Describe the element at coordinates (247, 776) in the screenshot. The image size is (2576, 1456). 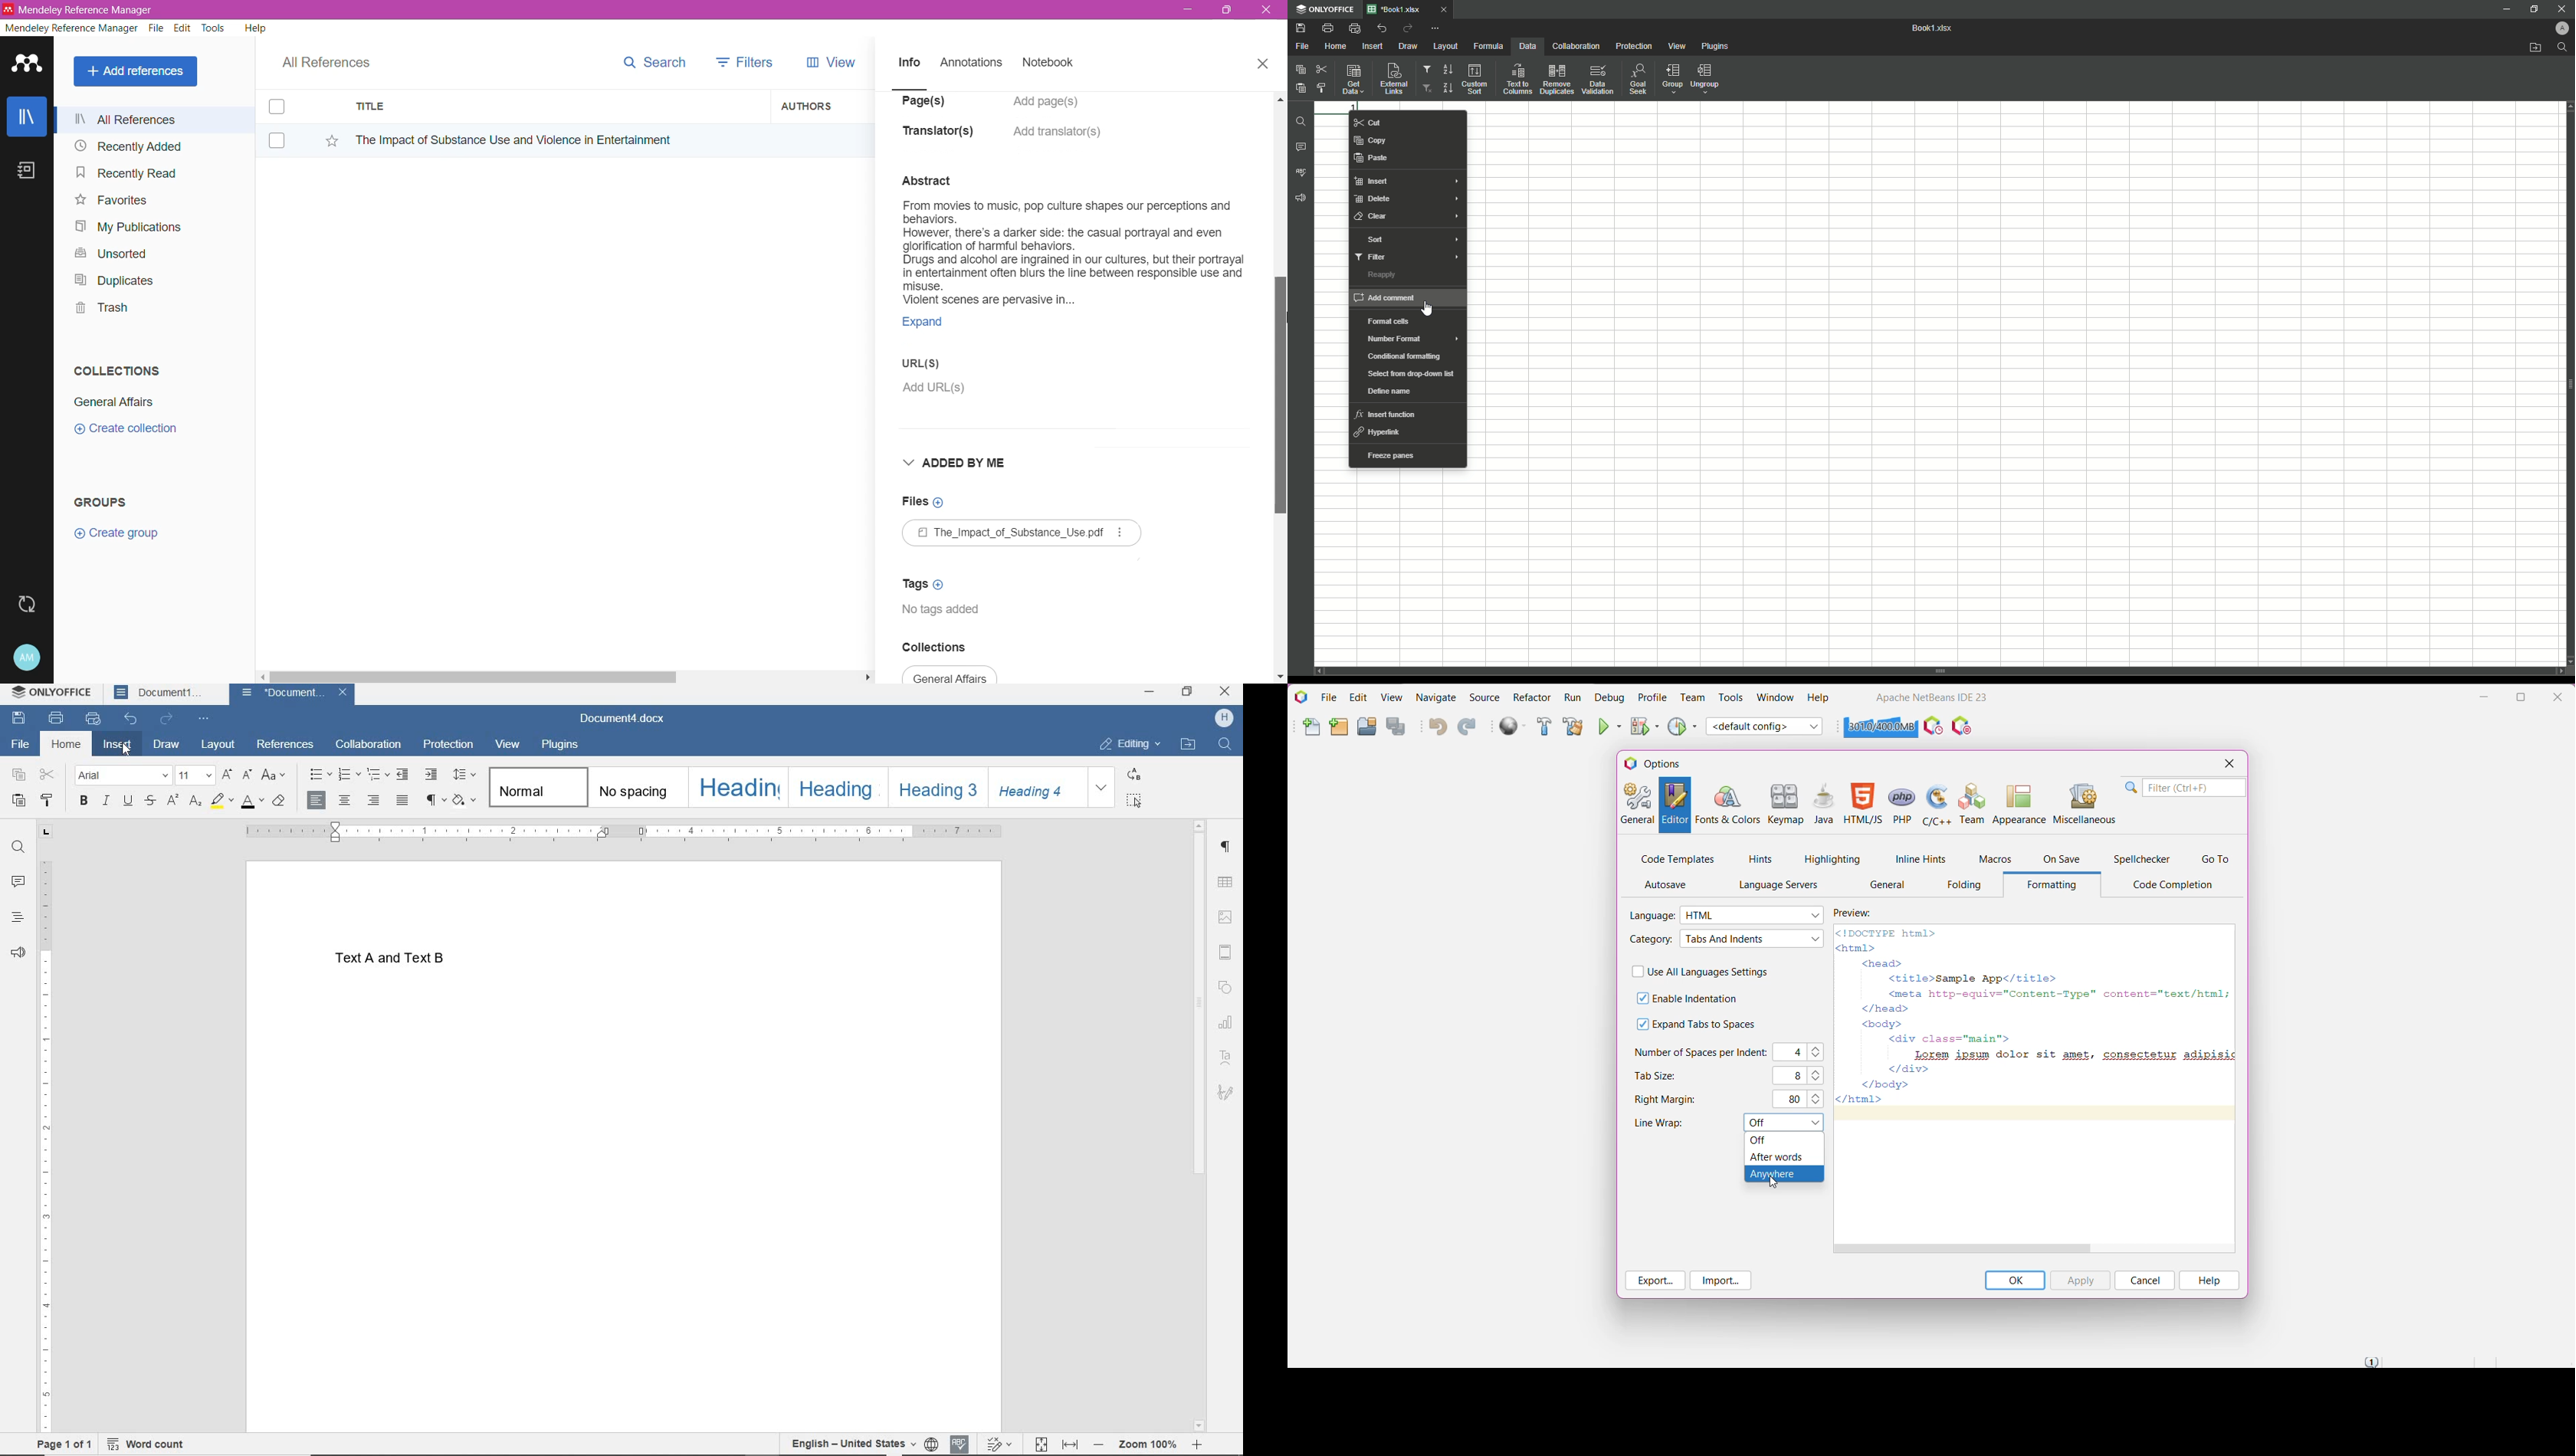
I see `DECREMENT FONT SIZE` at that location.